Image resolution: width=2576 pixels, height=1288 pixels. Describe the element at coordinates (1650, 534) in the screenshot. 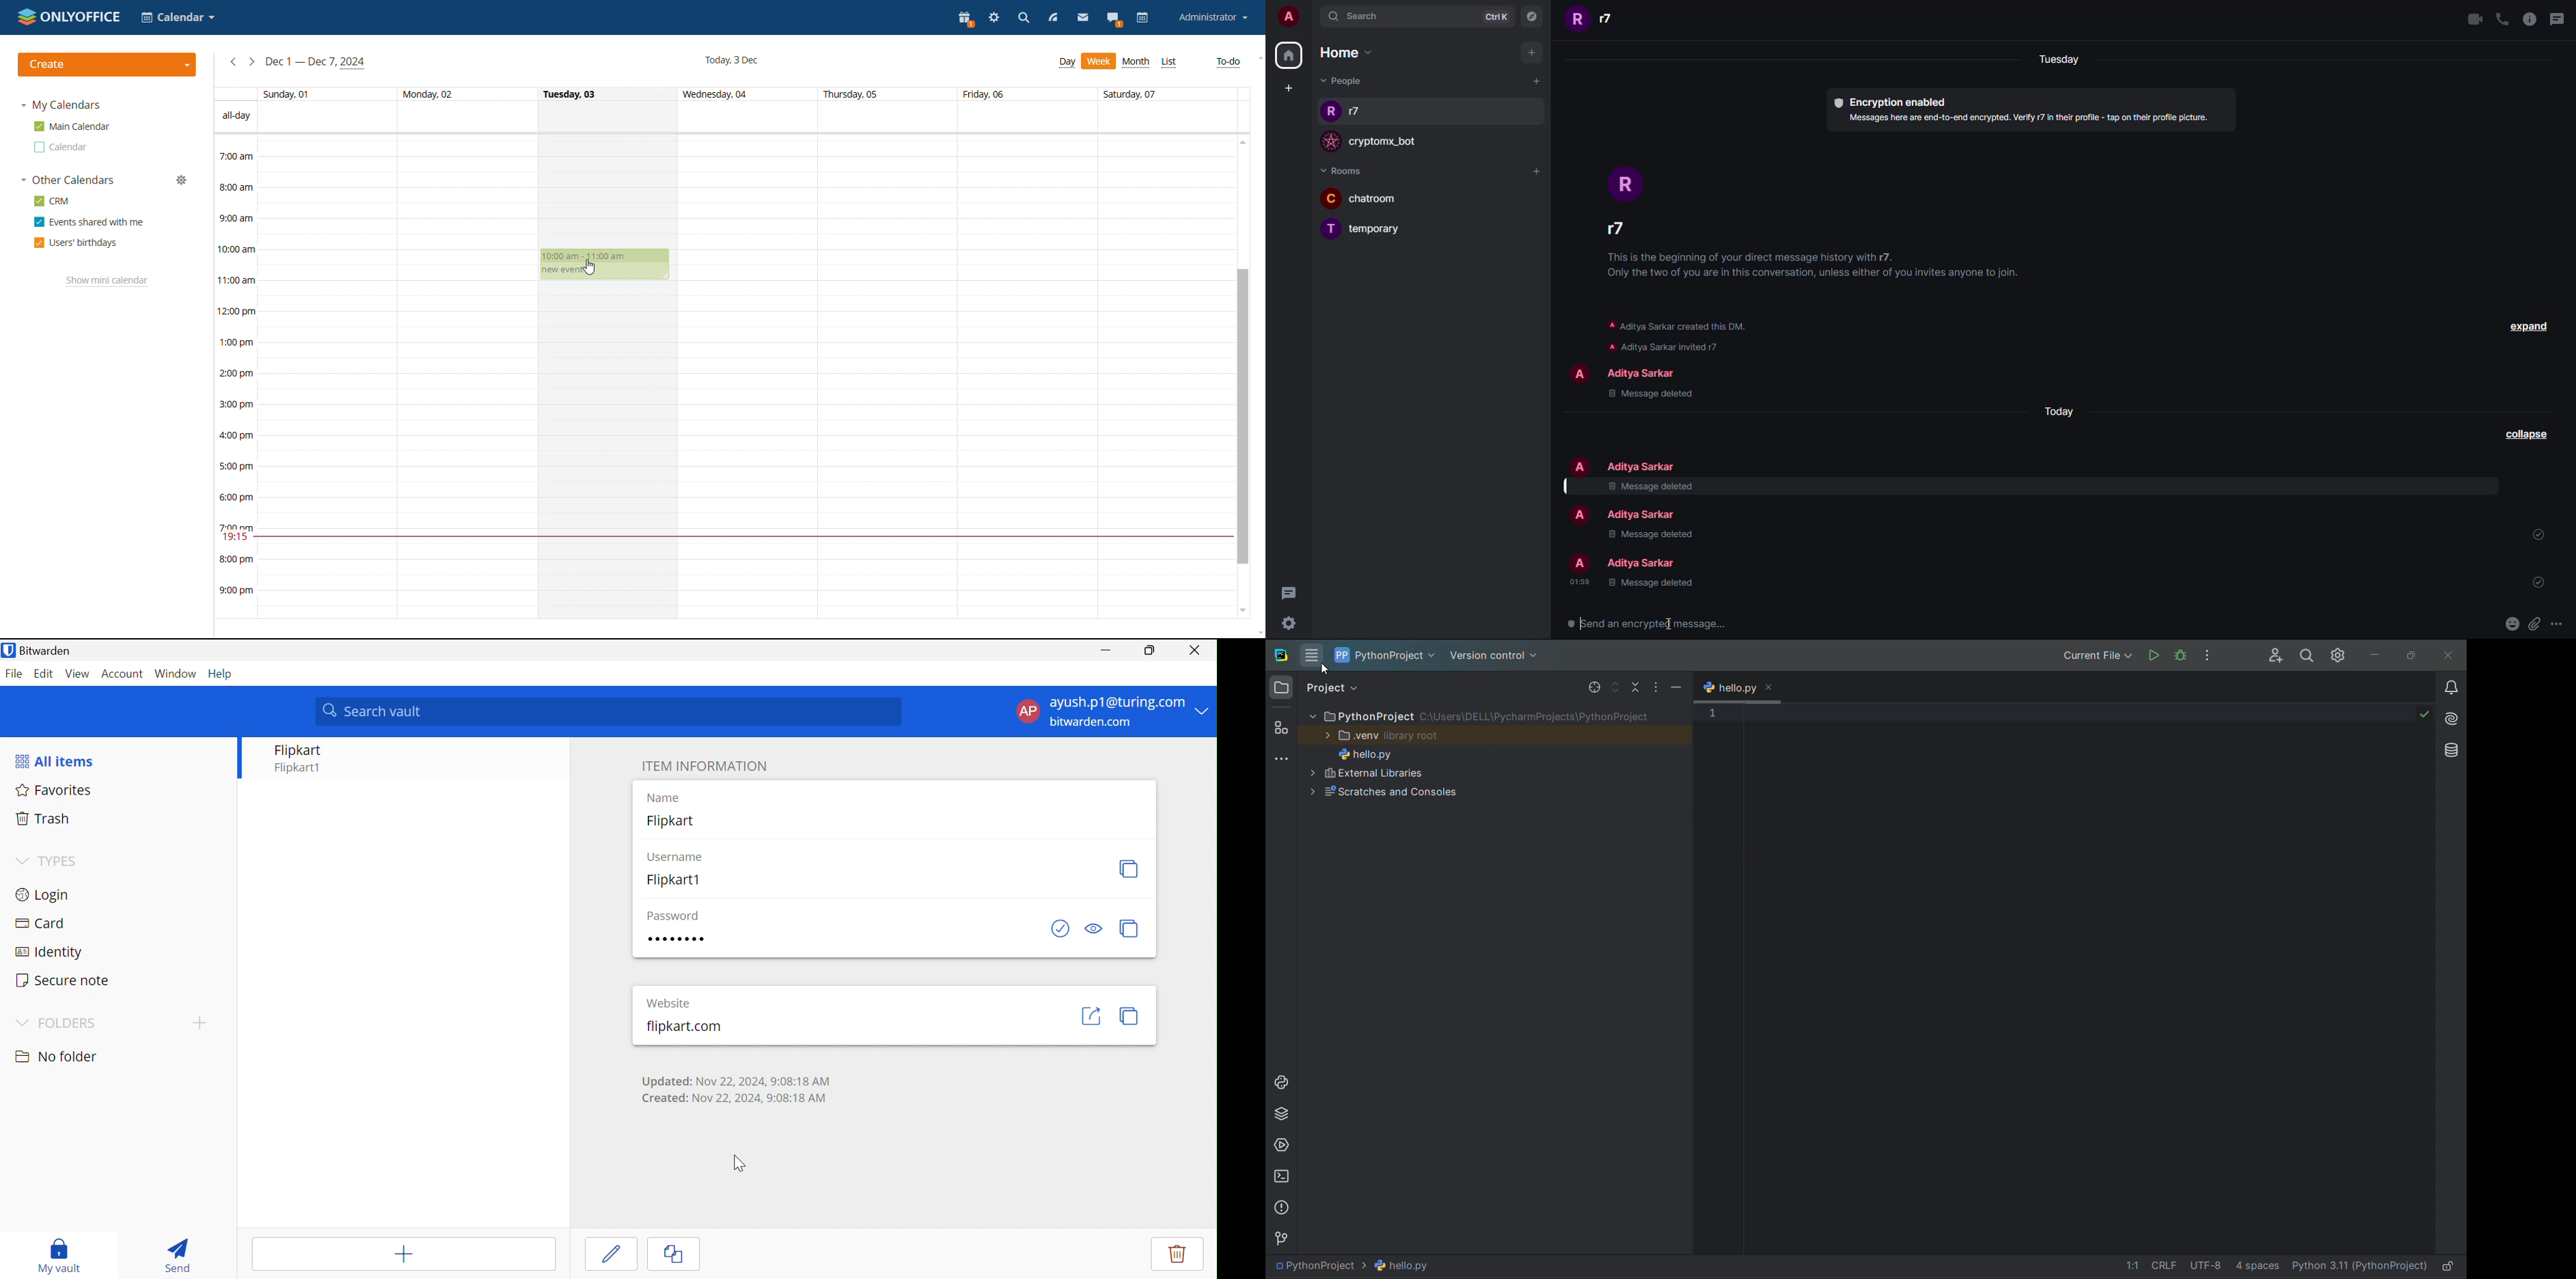

I see `message deleted` at that location.